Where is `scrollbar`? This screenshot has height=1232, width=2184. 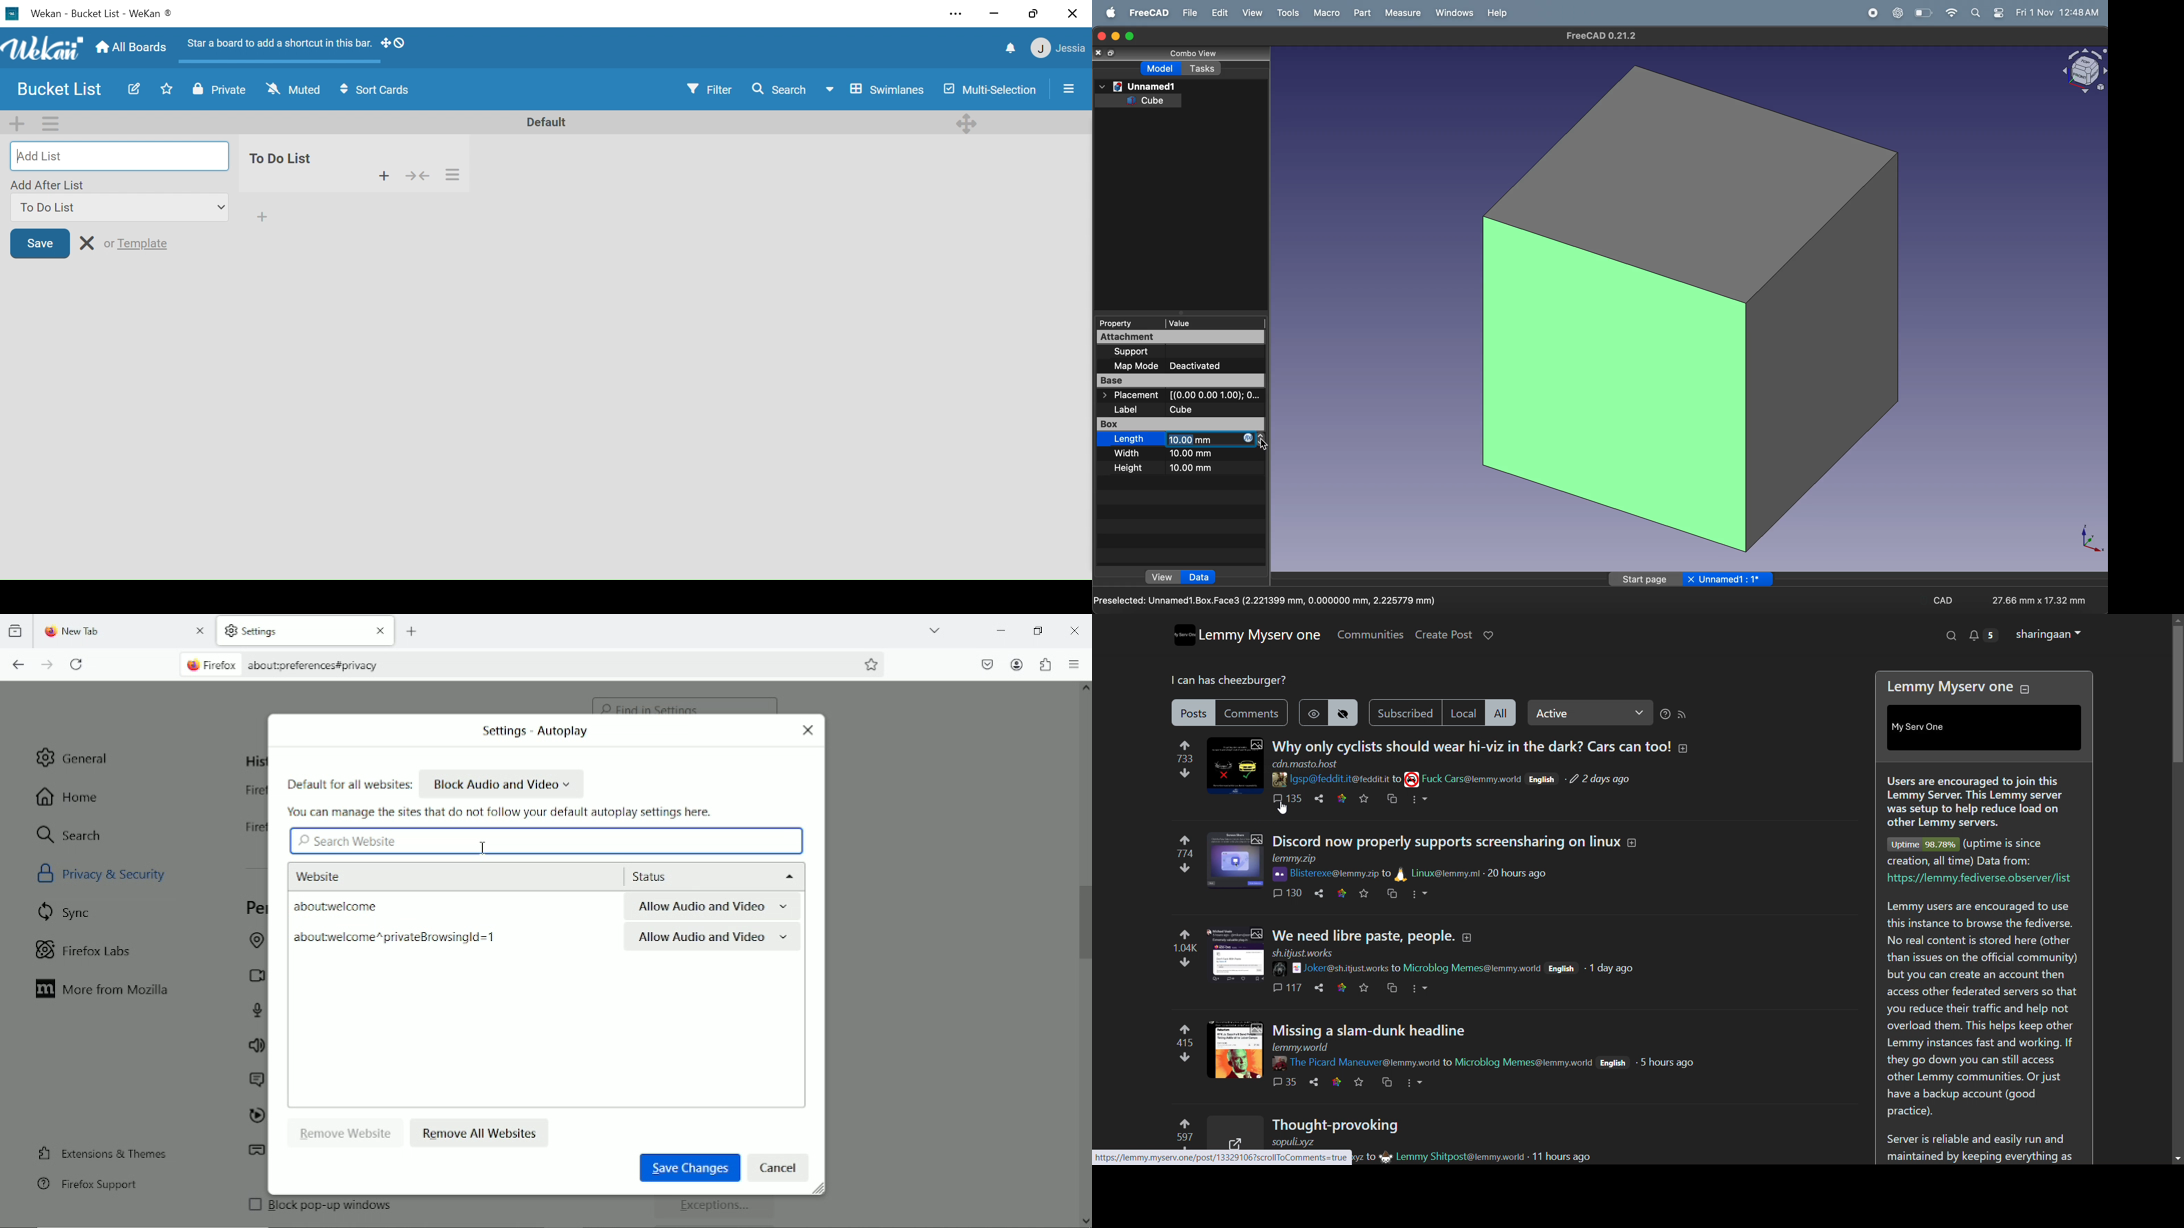
scrollbar is located at coordinates (2177, 694).